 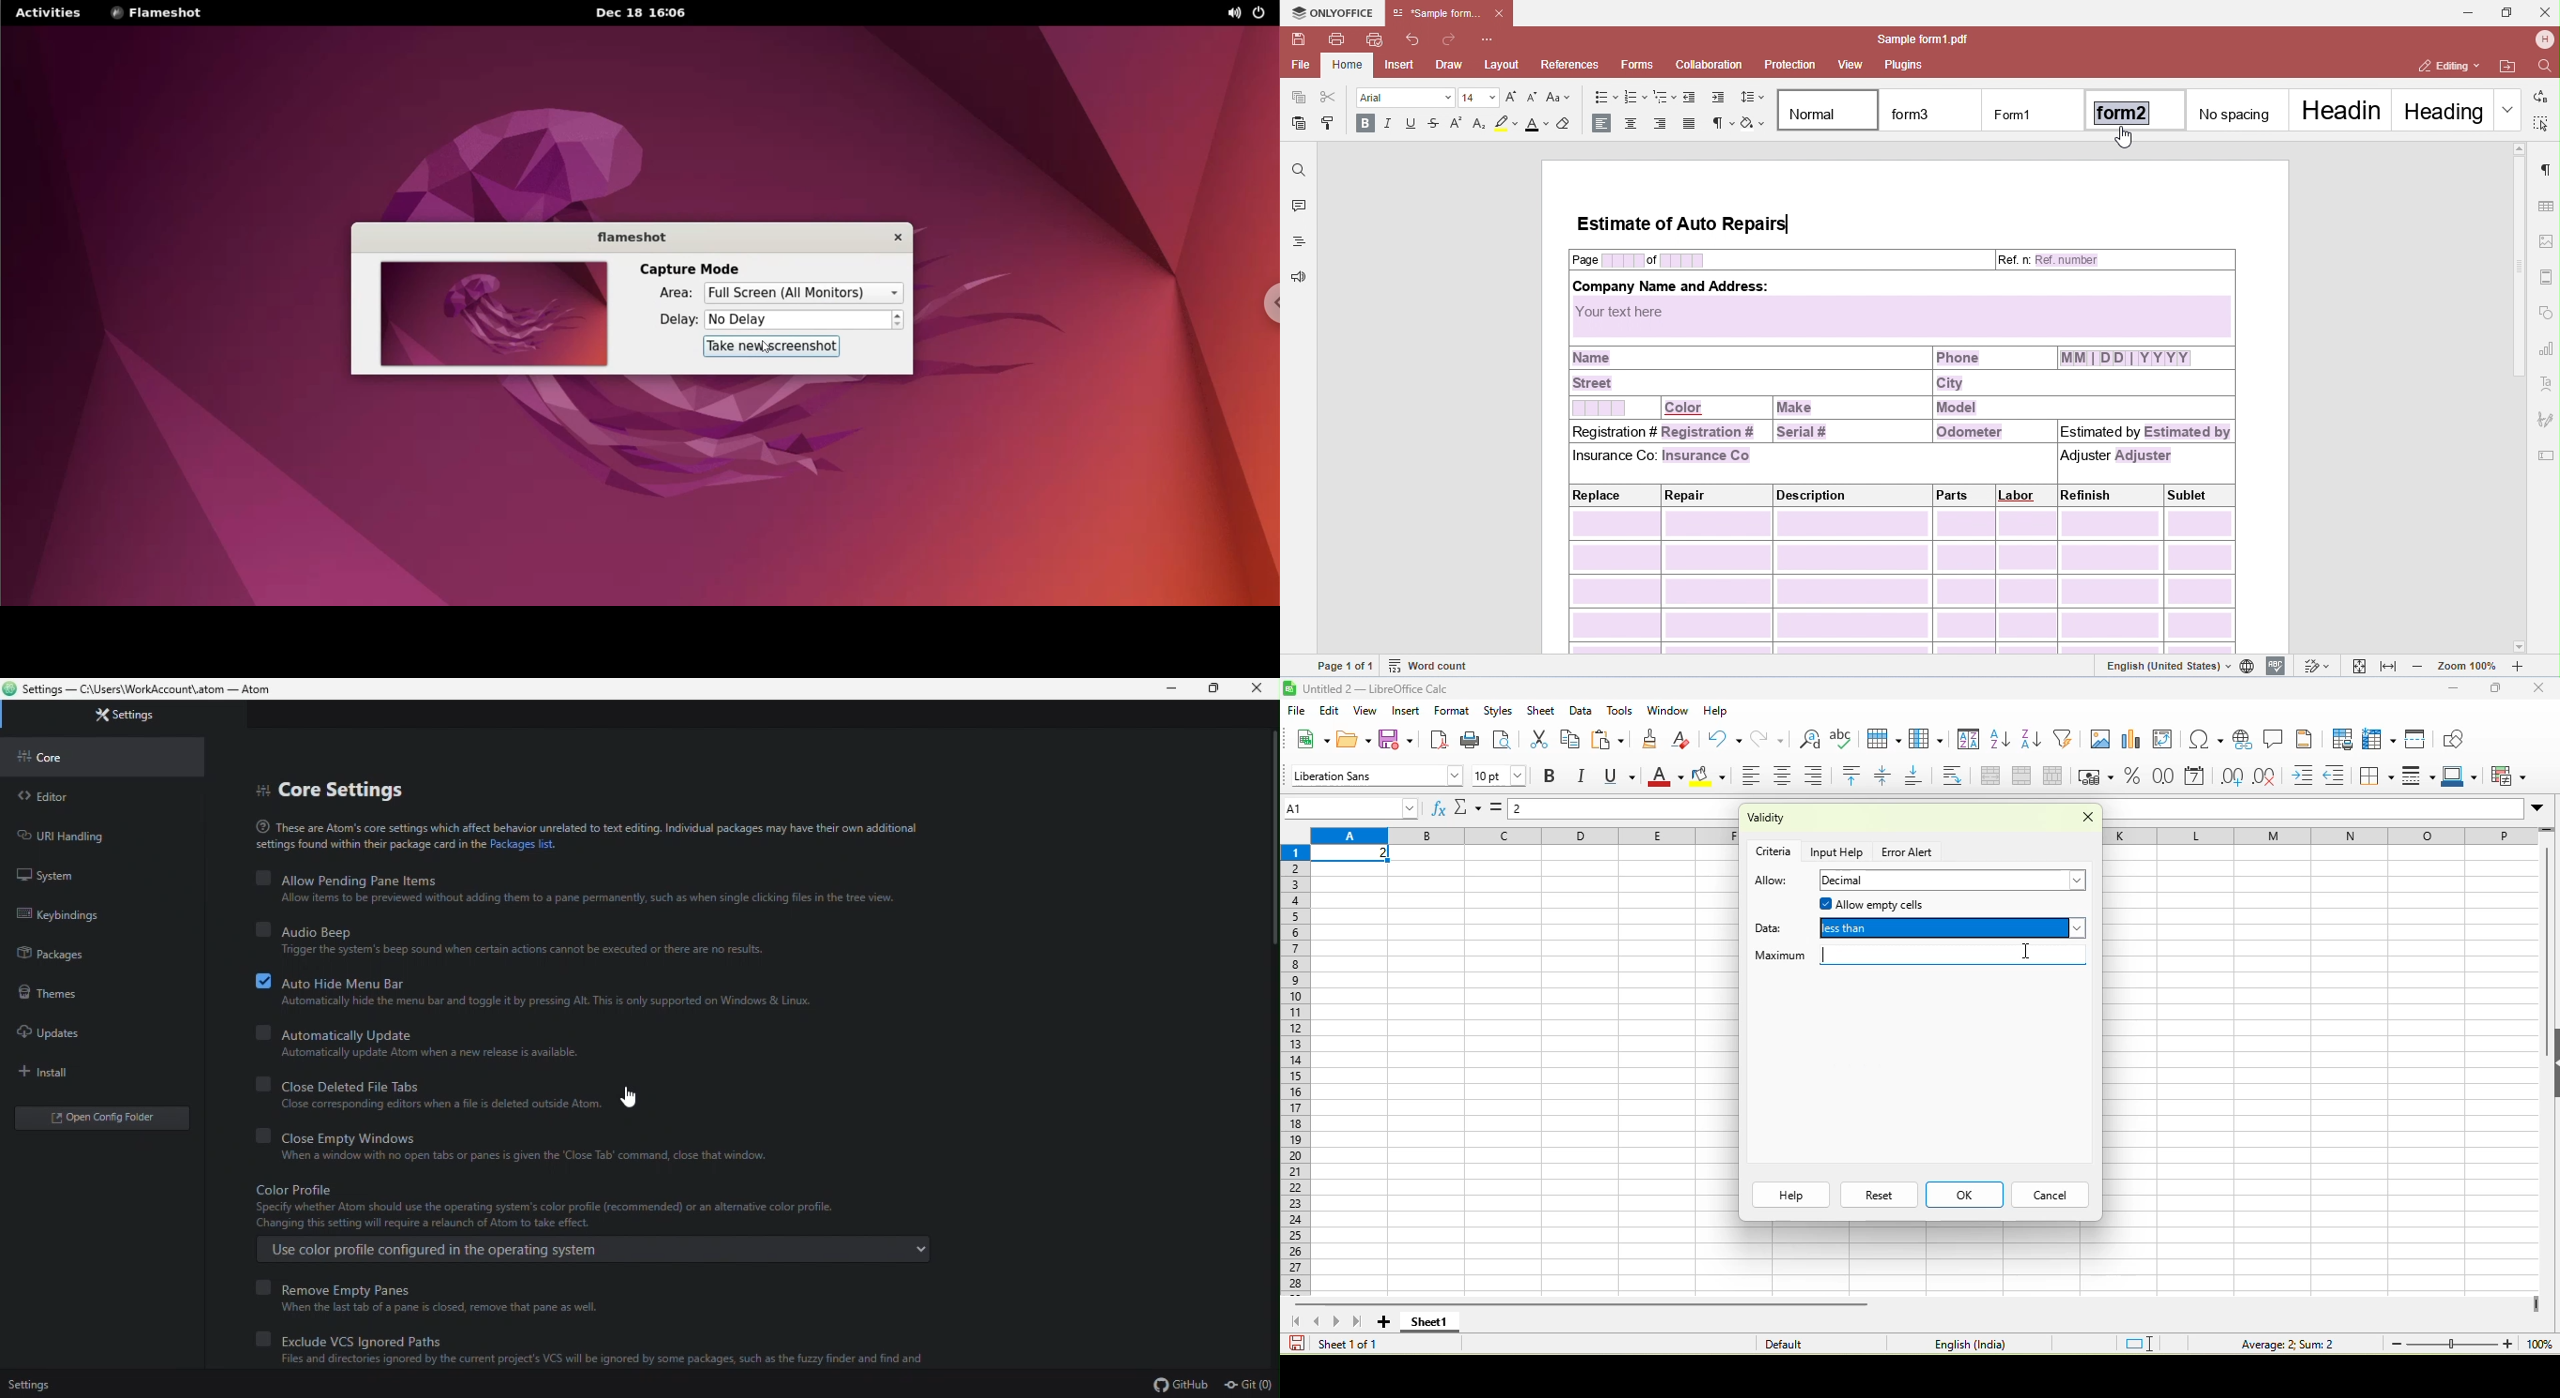 What do you see at coordinates (2548, 834) in the screenshot?
I see `more rows` at bounding box center [2548, 834].